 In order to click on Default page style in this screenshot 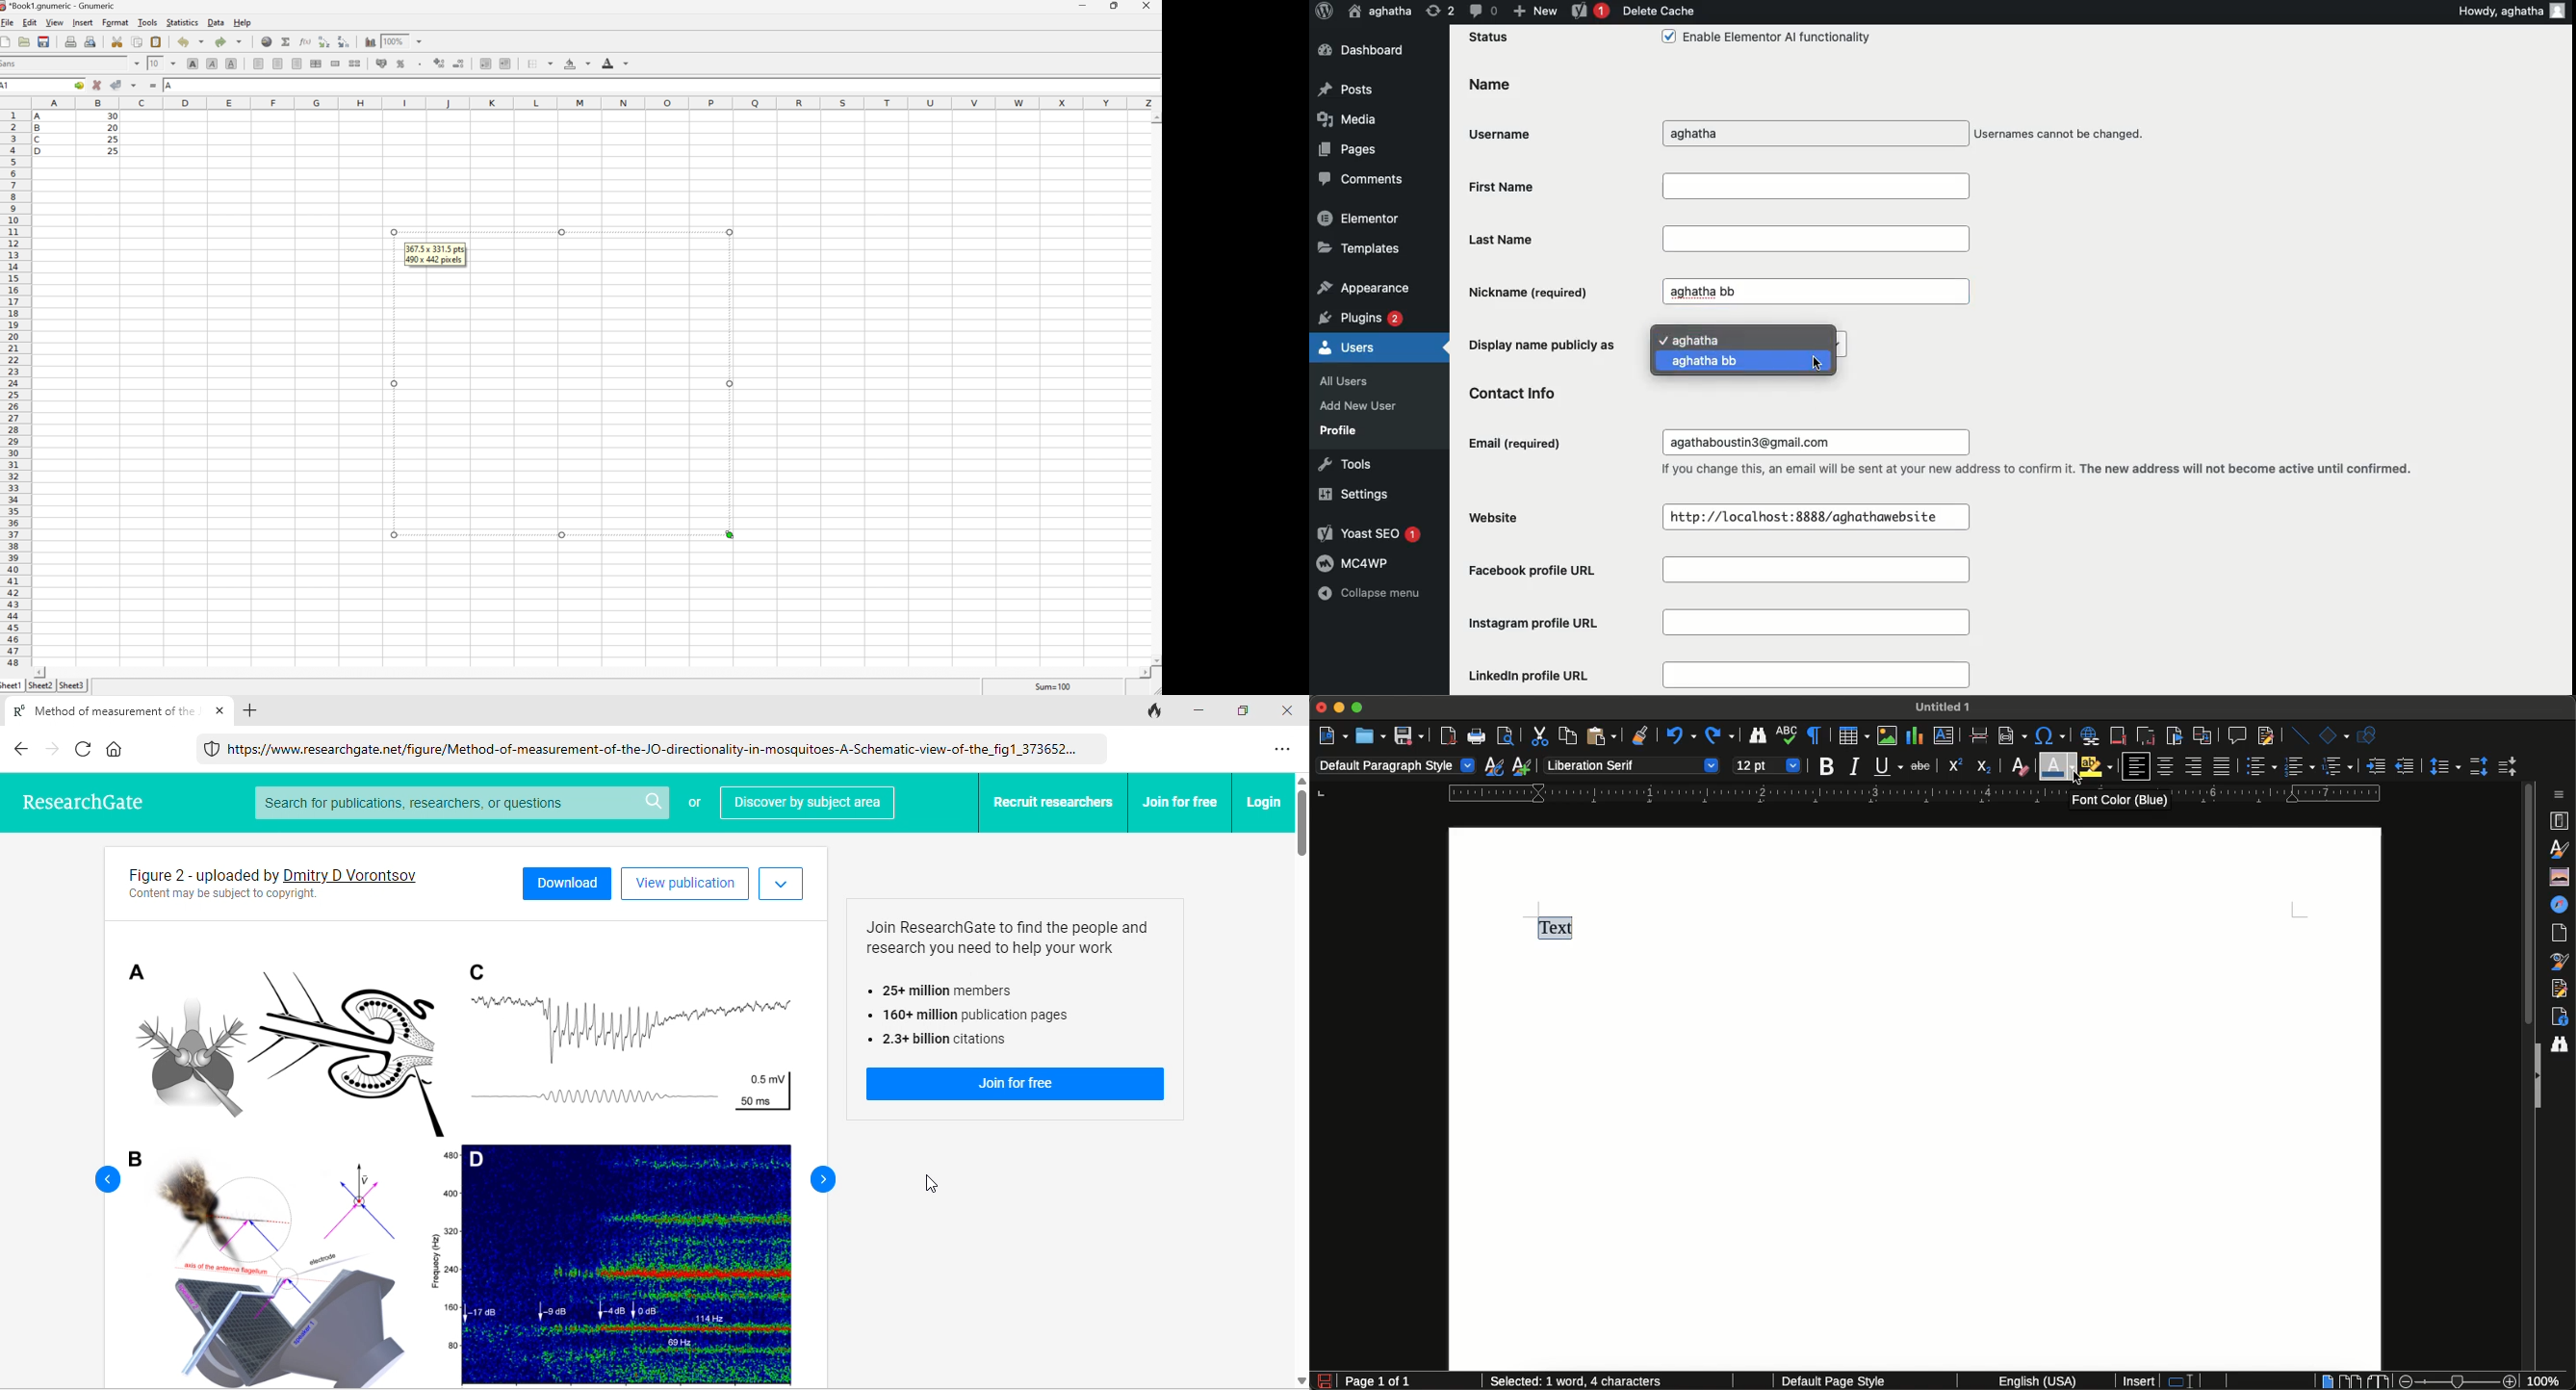, I will do `click(1848, 1382)`.